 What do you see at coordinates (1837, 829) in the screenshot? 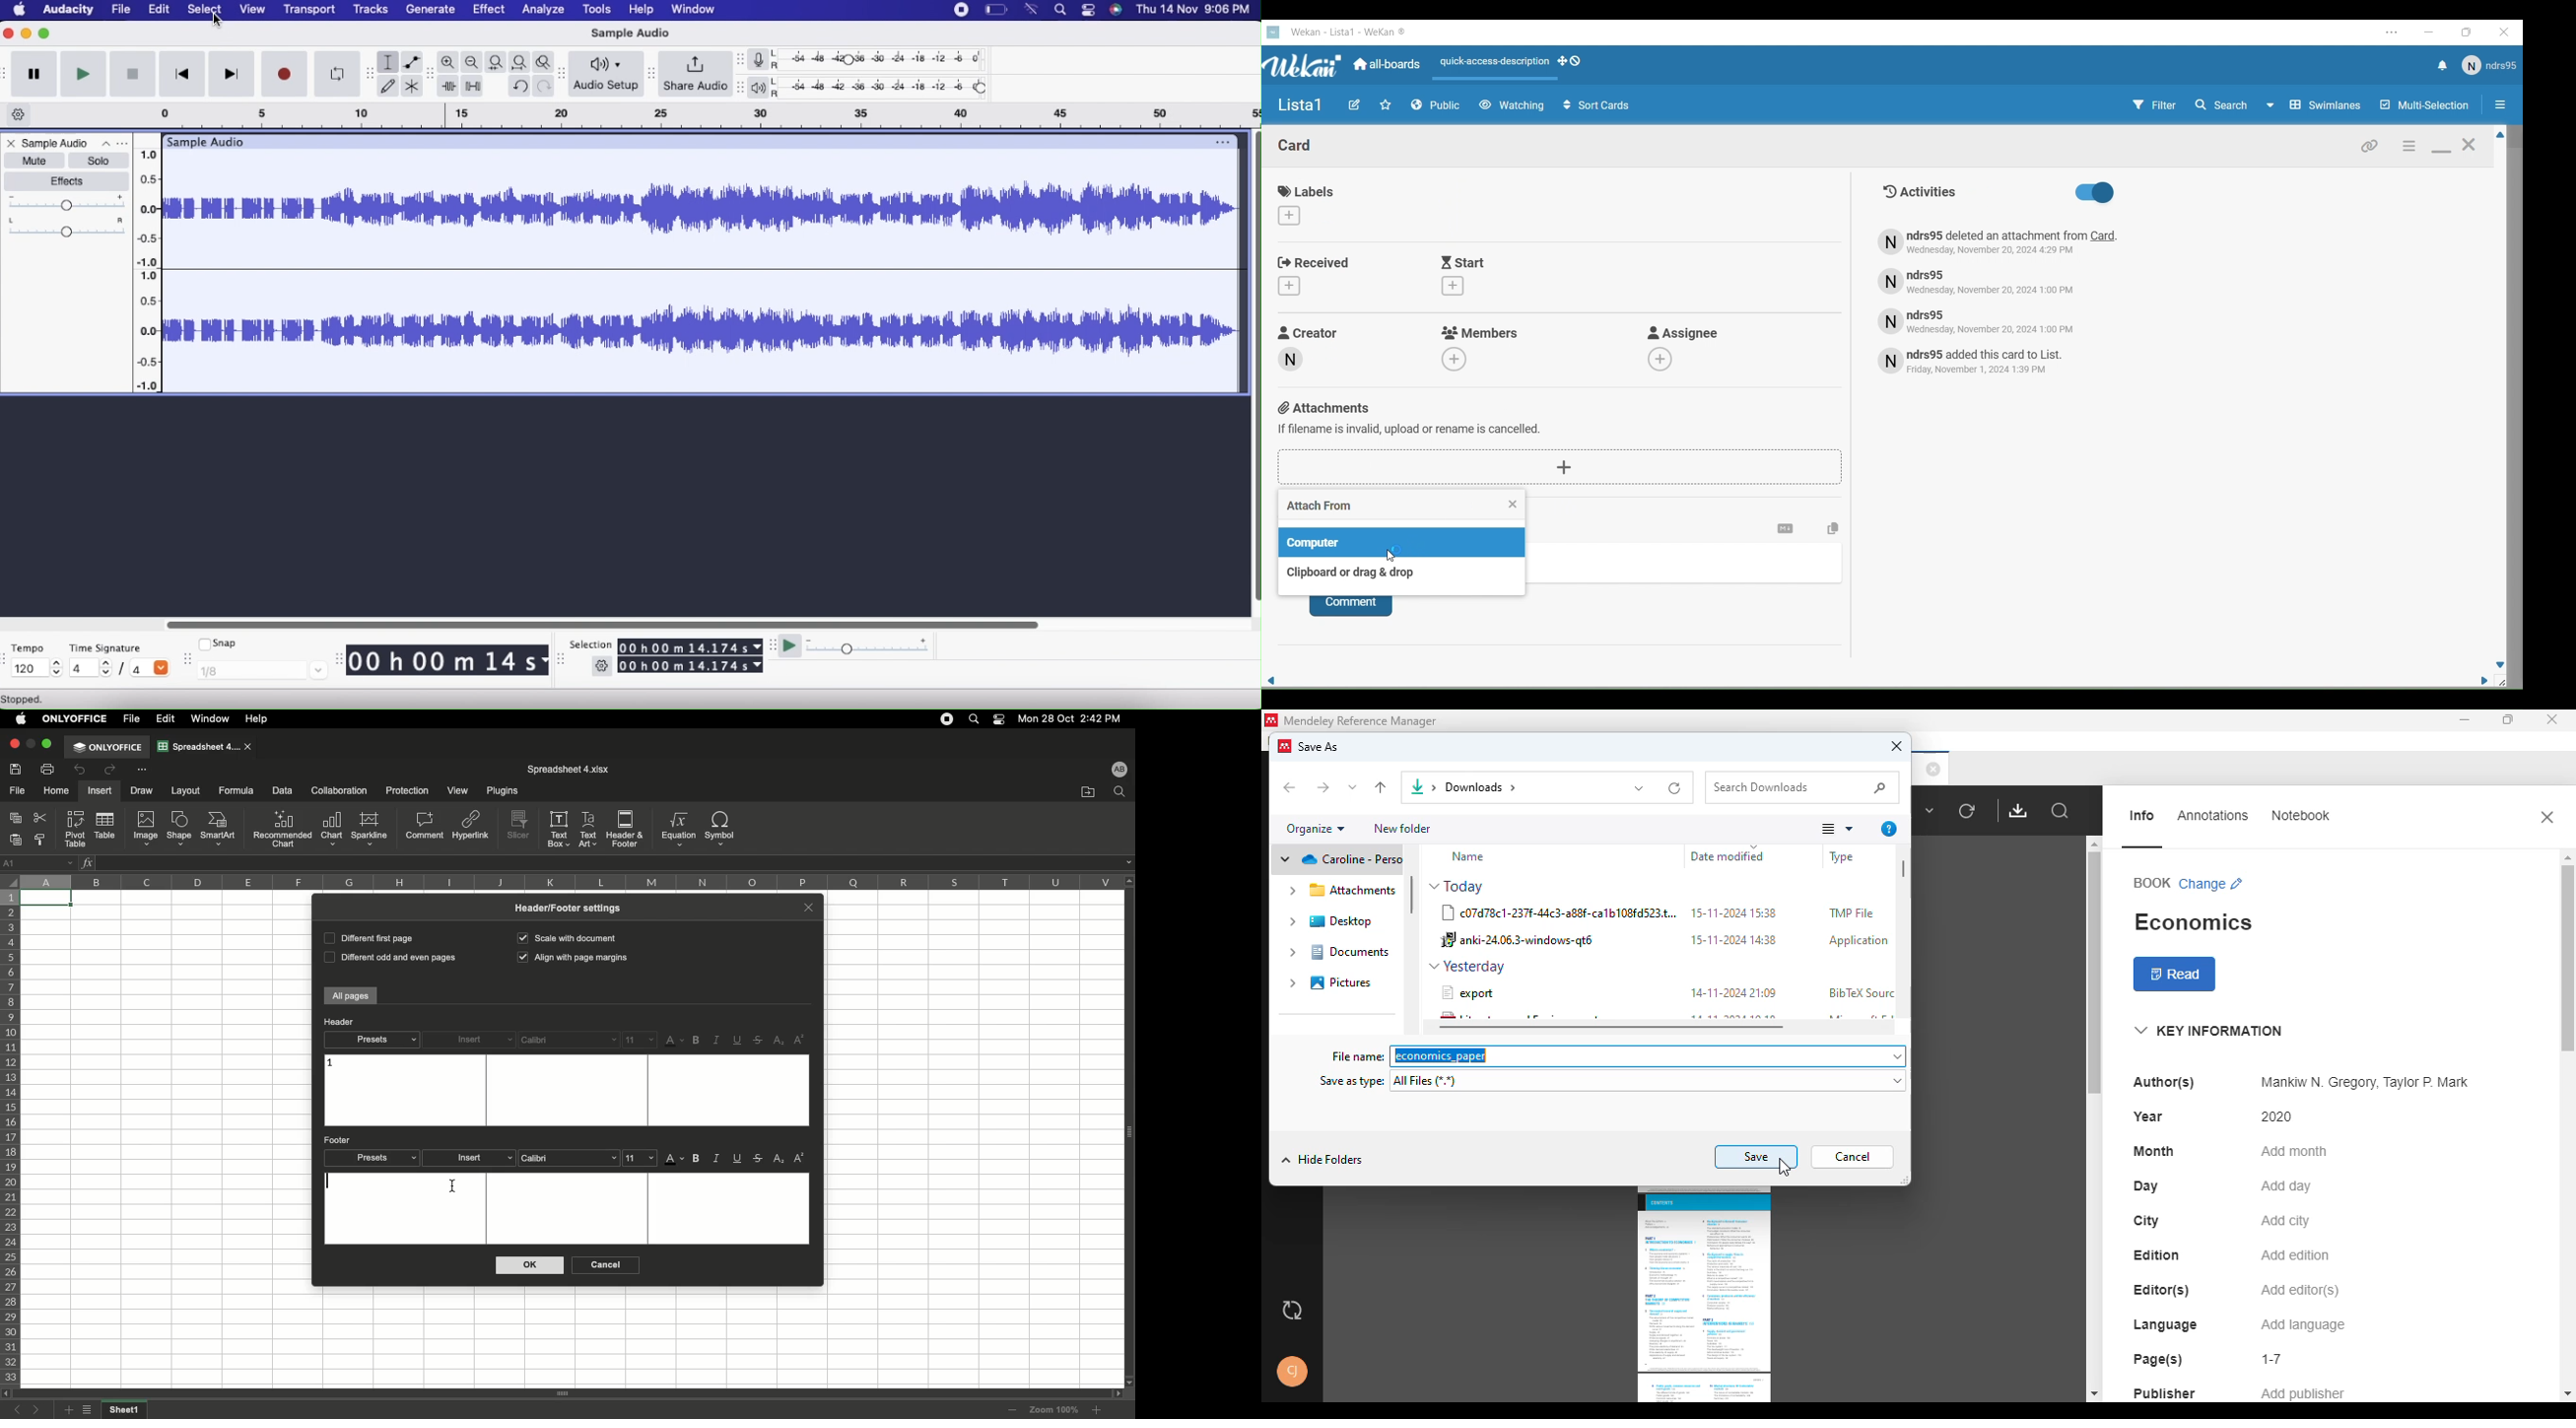
I see `change your view` at bounding box center [1837, 829].